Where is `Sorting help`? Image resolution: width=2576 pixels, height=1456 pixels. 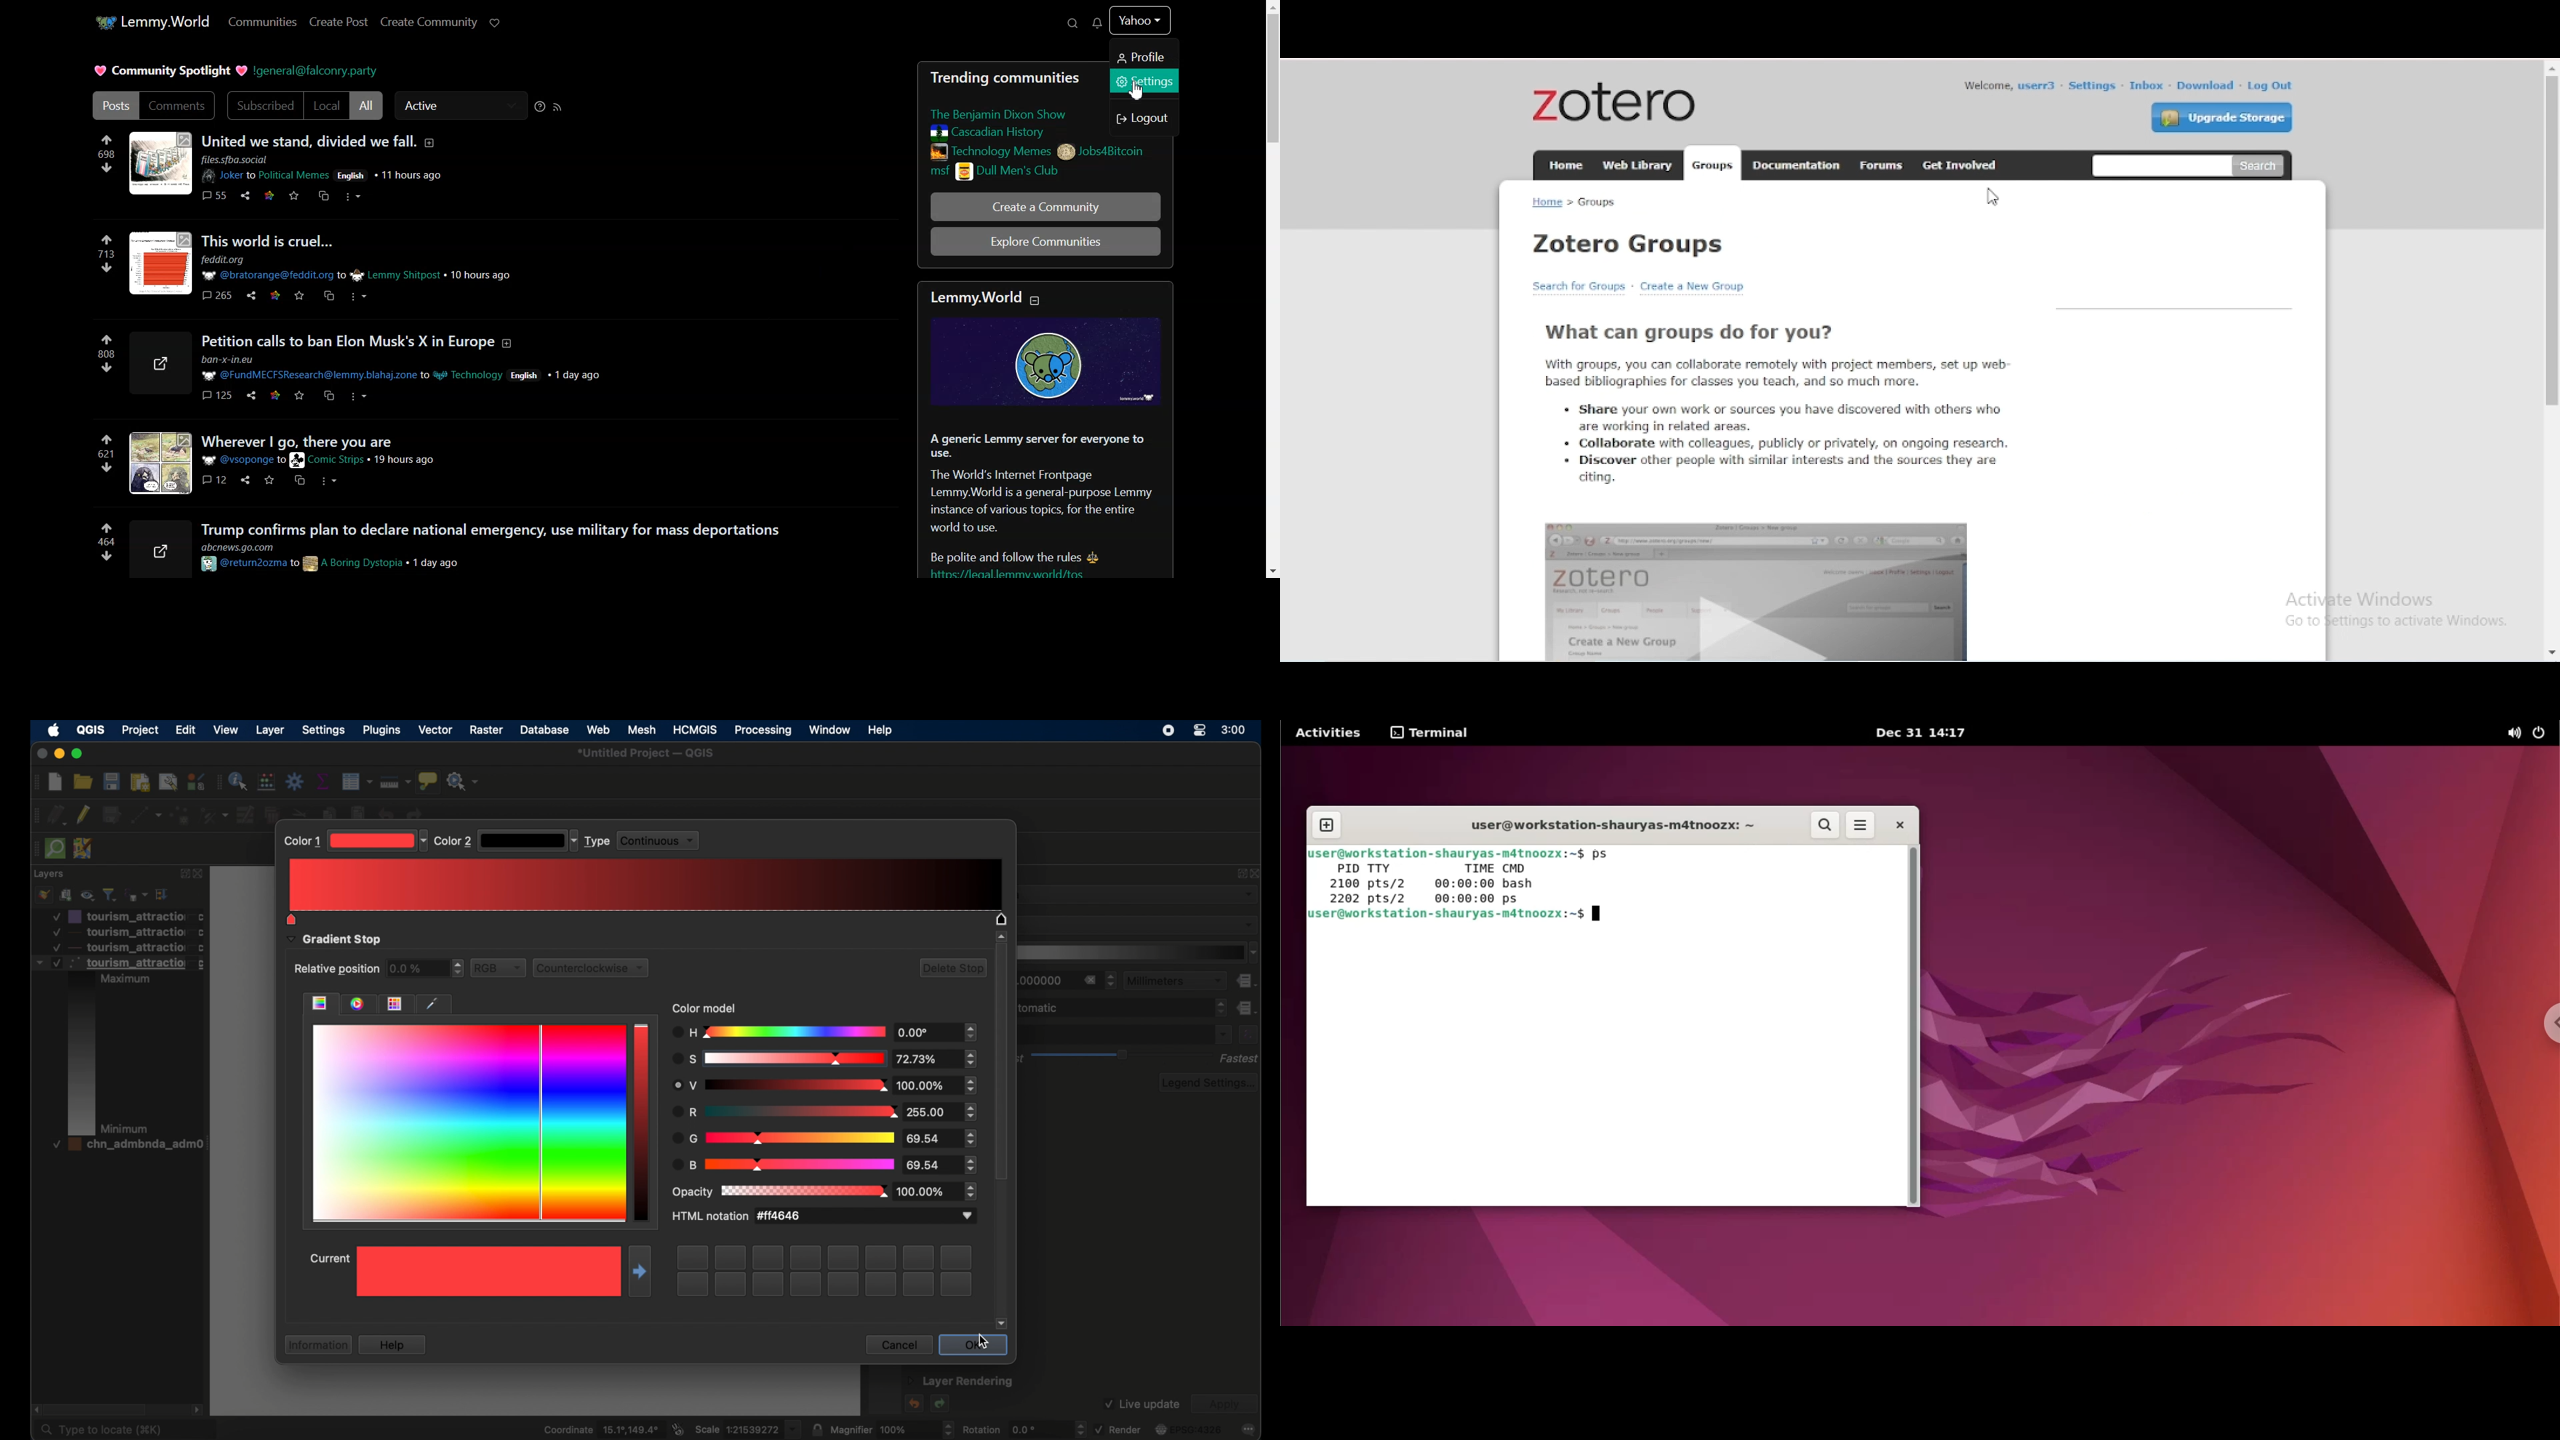 Sorting help is located at coordinates (539, 106).